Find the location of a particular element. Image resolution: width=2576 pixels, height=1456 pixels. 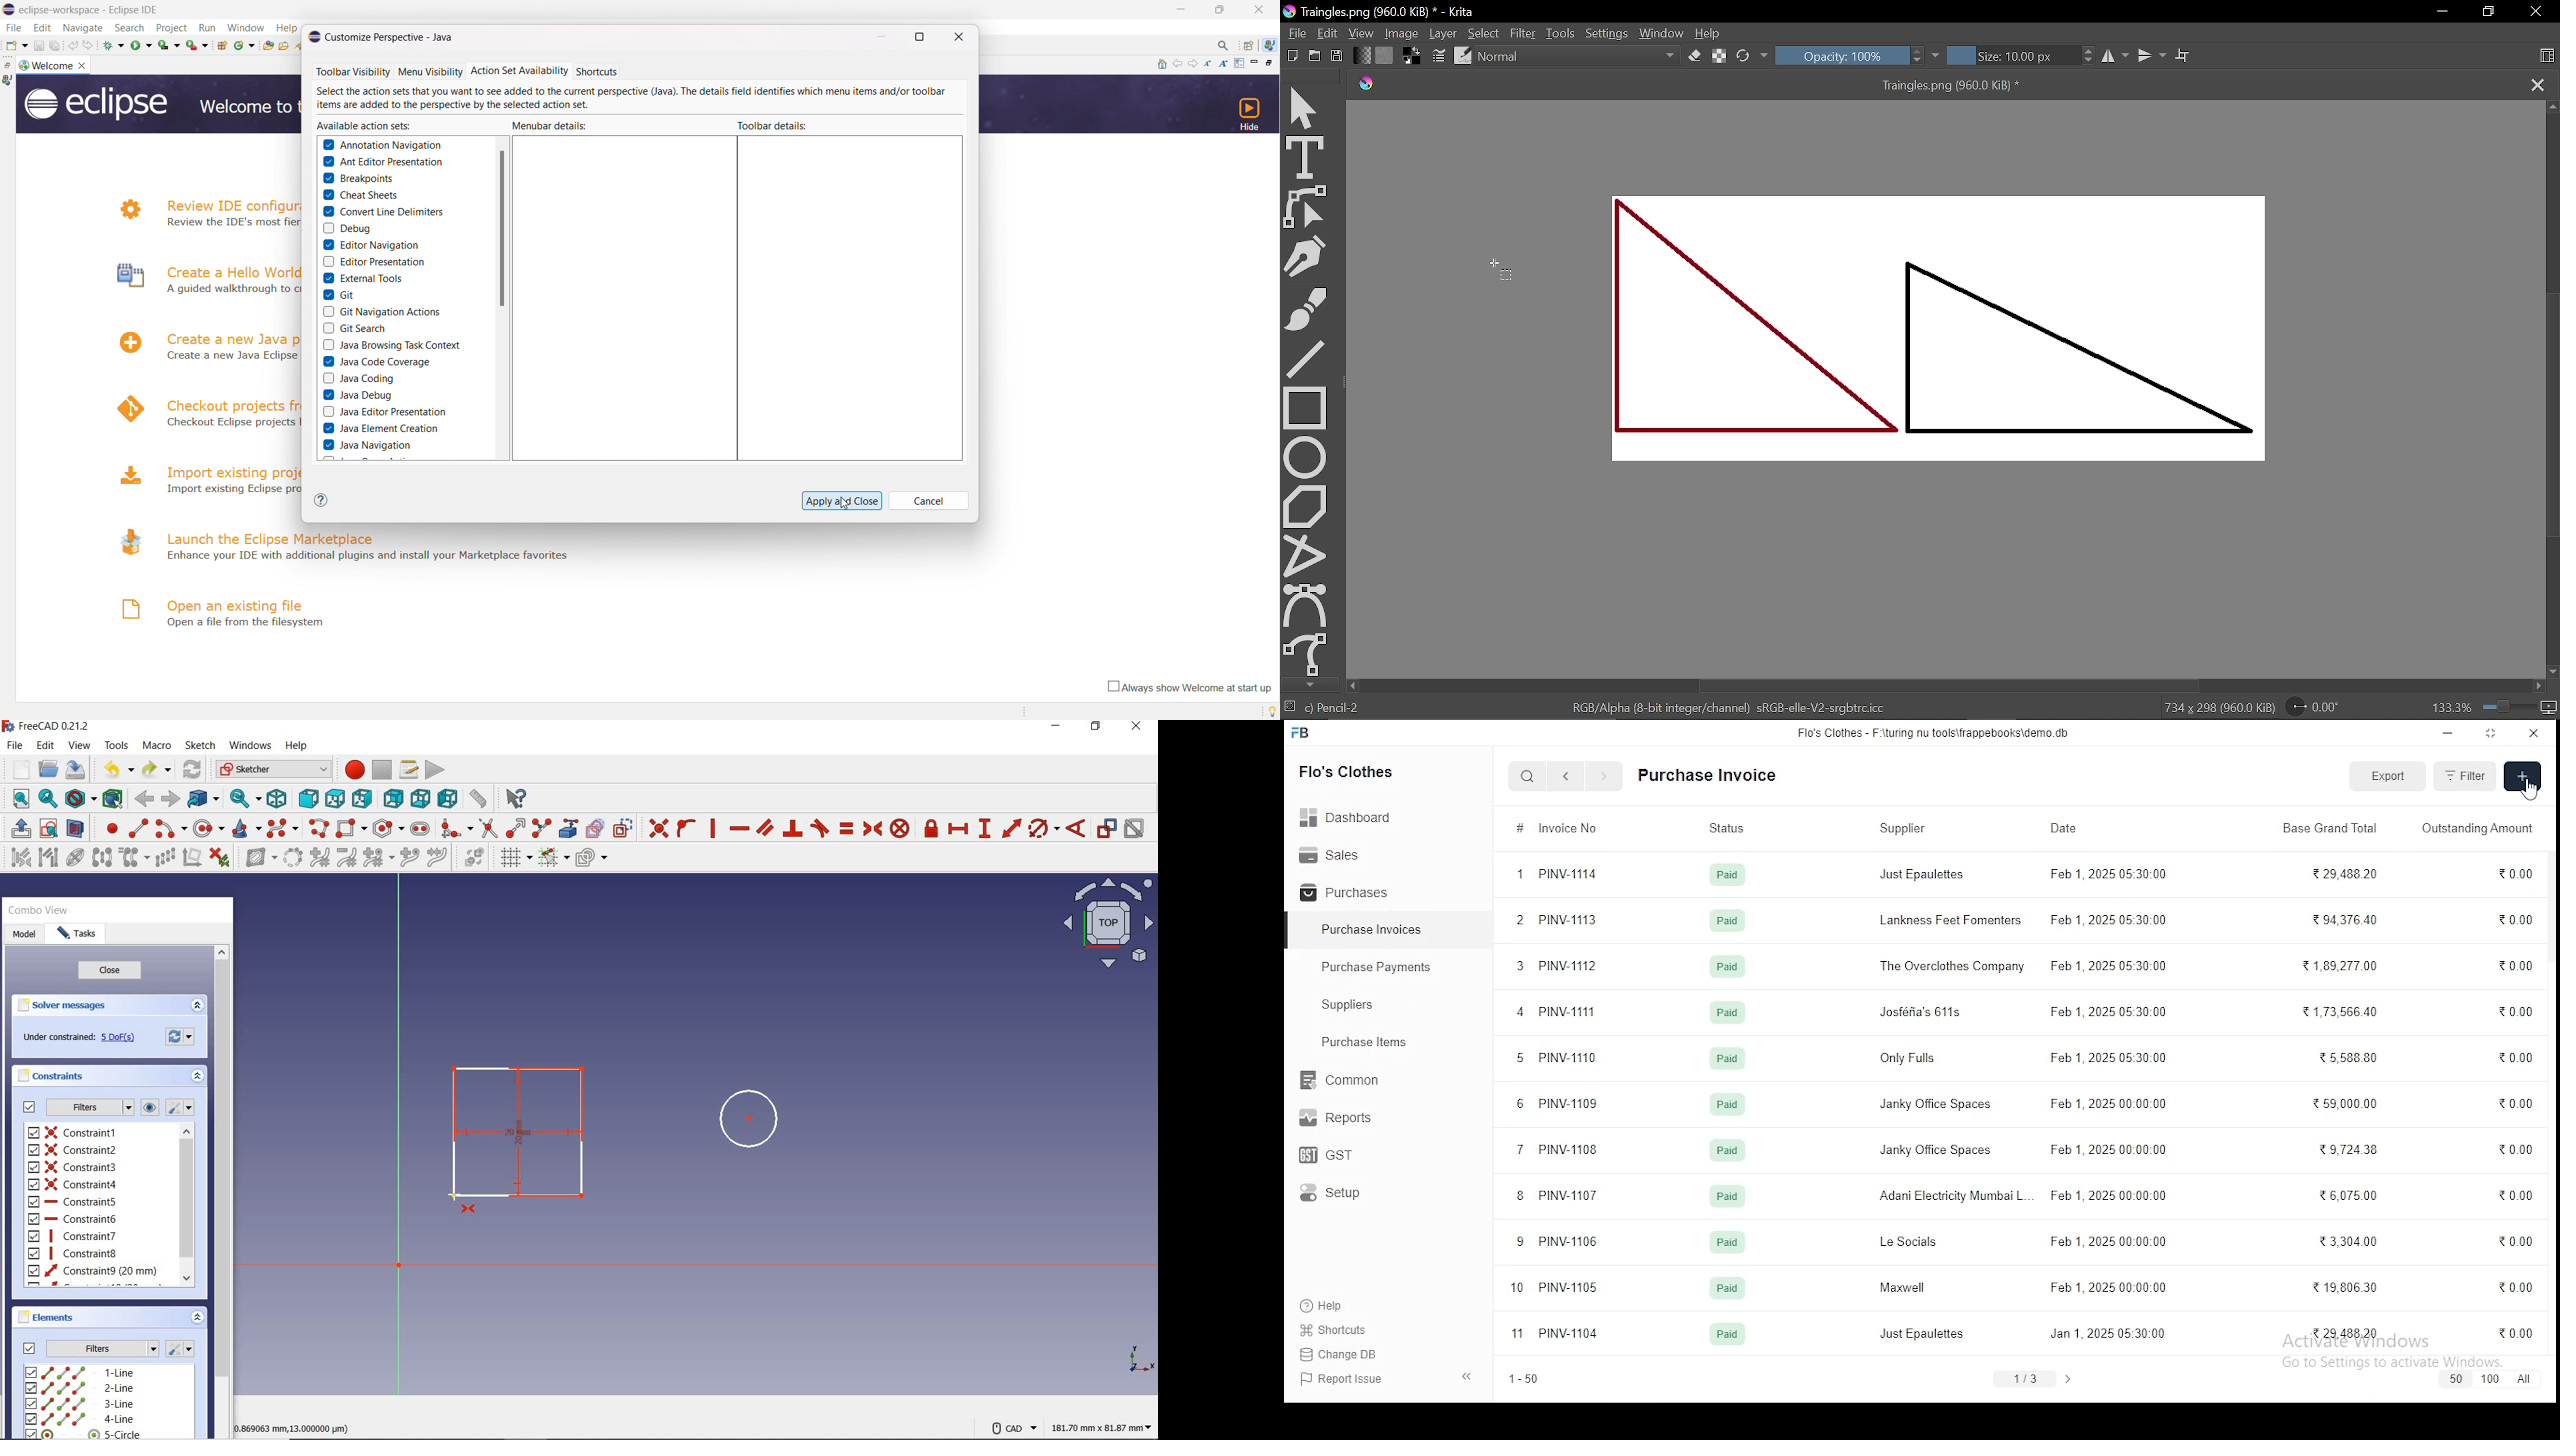

model is located at coordinates (26, 937).